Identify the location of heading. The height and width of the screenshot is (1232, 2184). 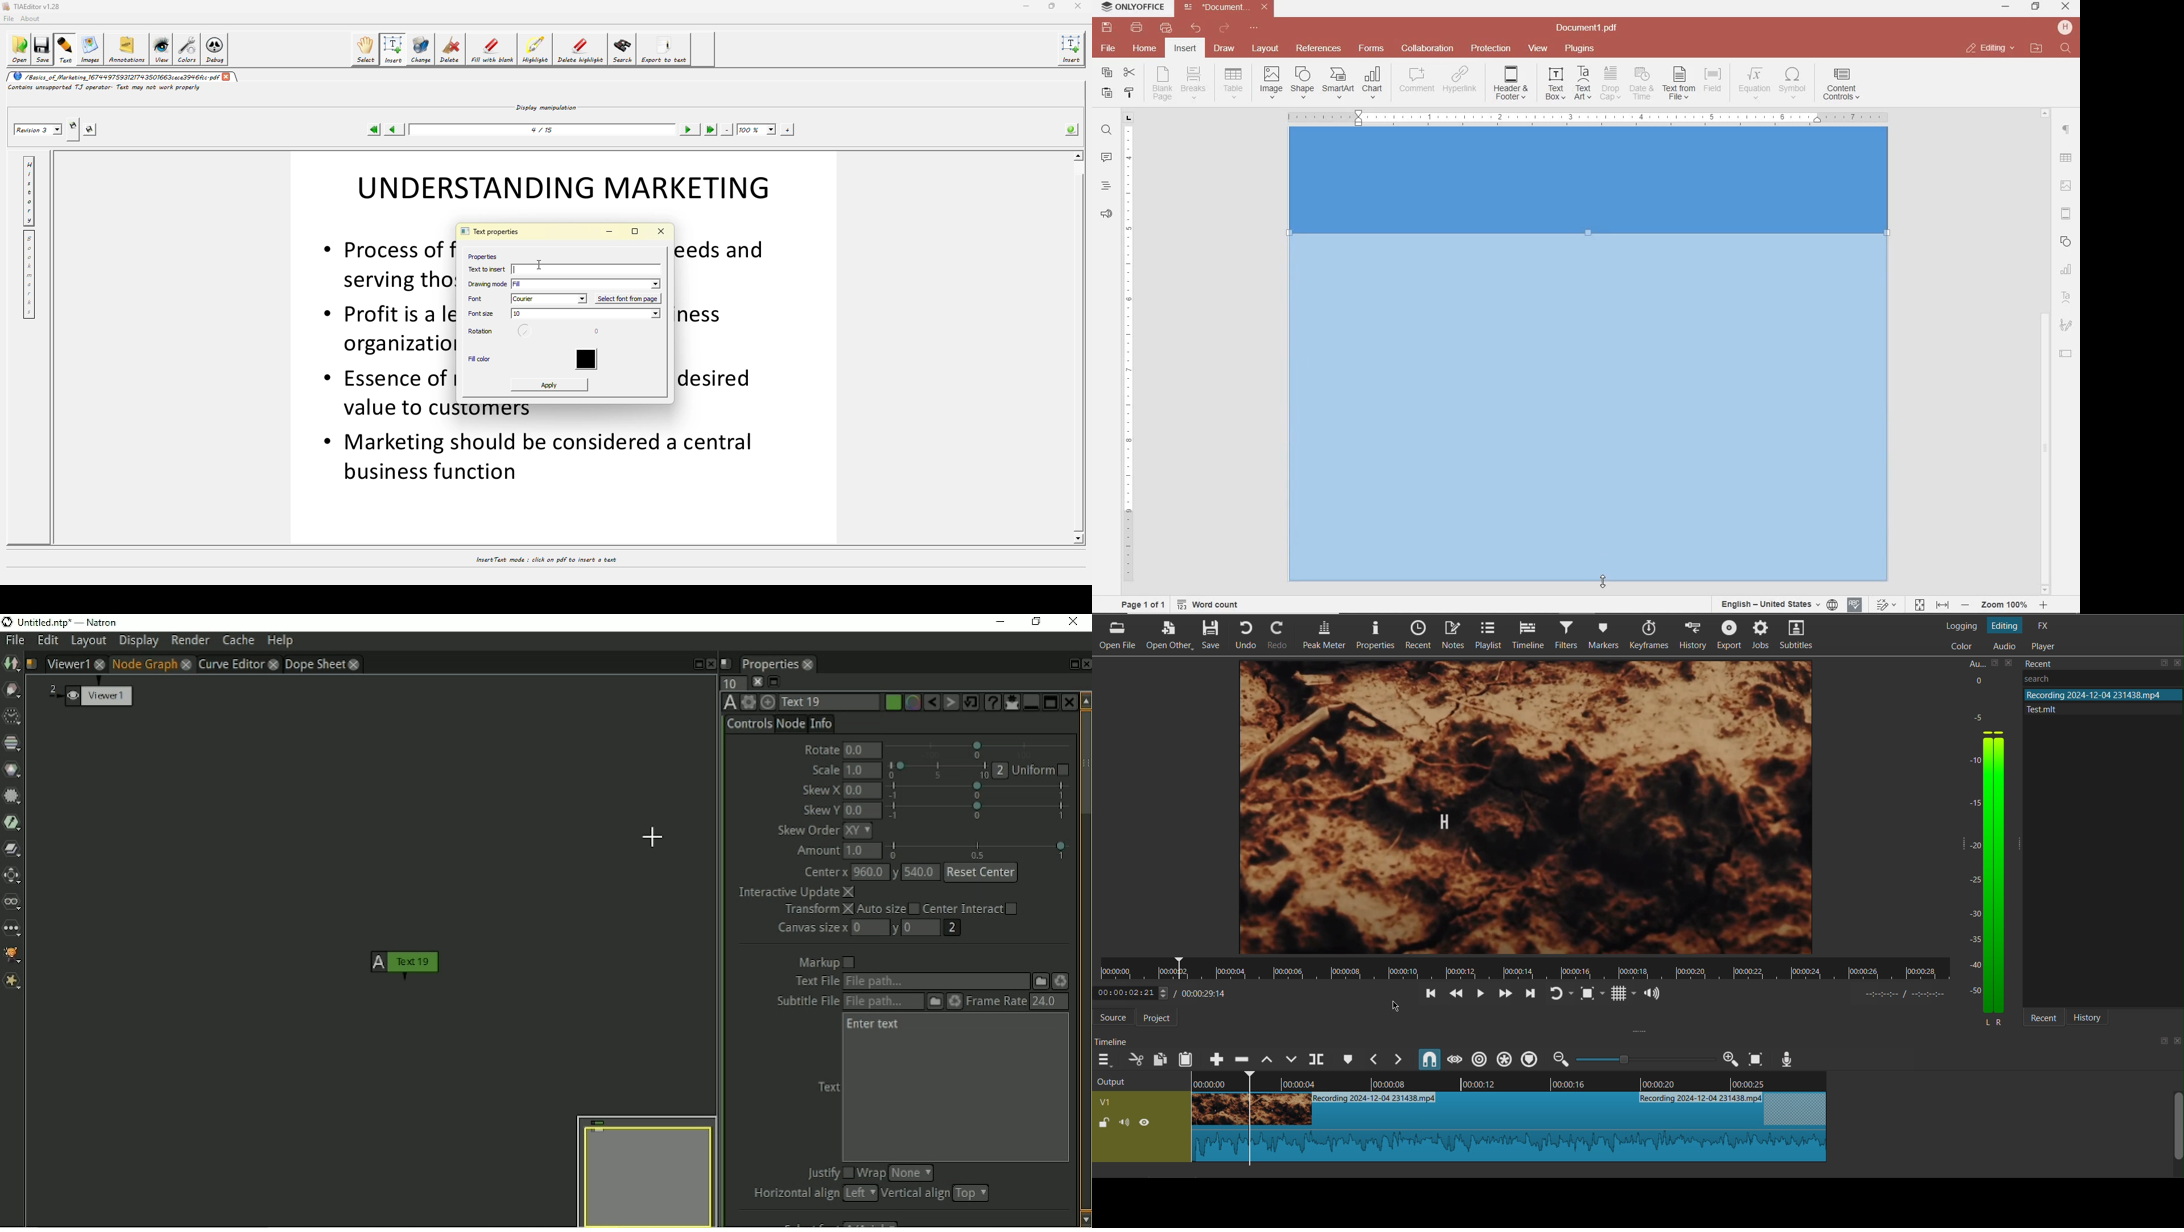
(1106, 185).